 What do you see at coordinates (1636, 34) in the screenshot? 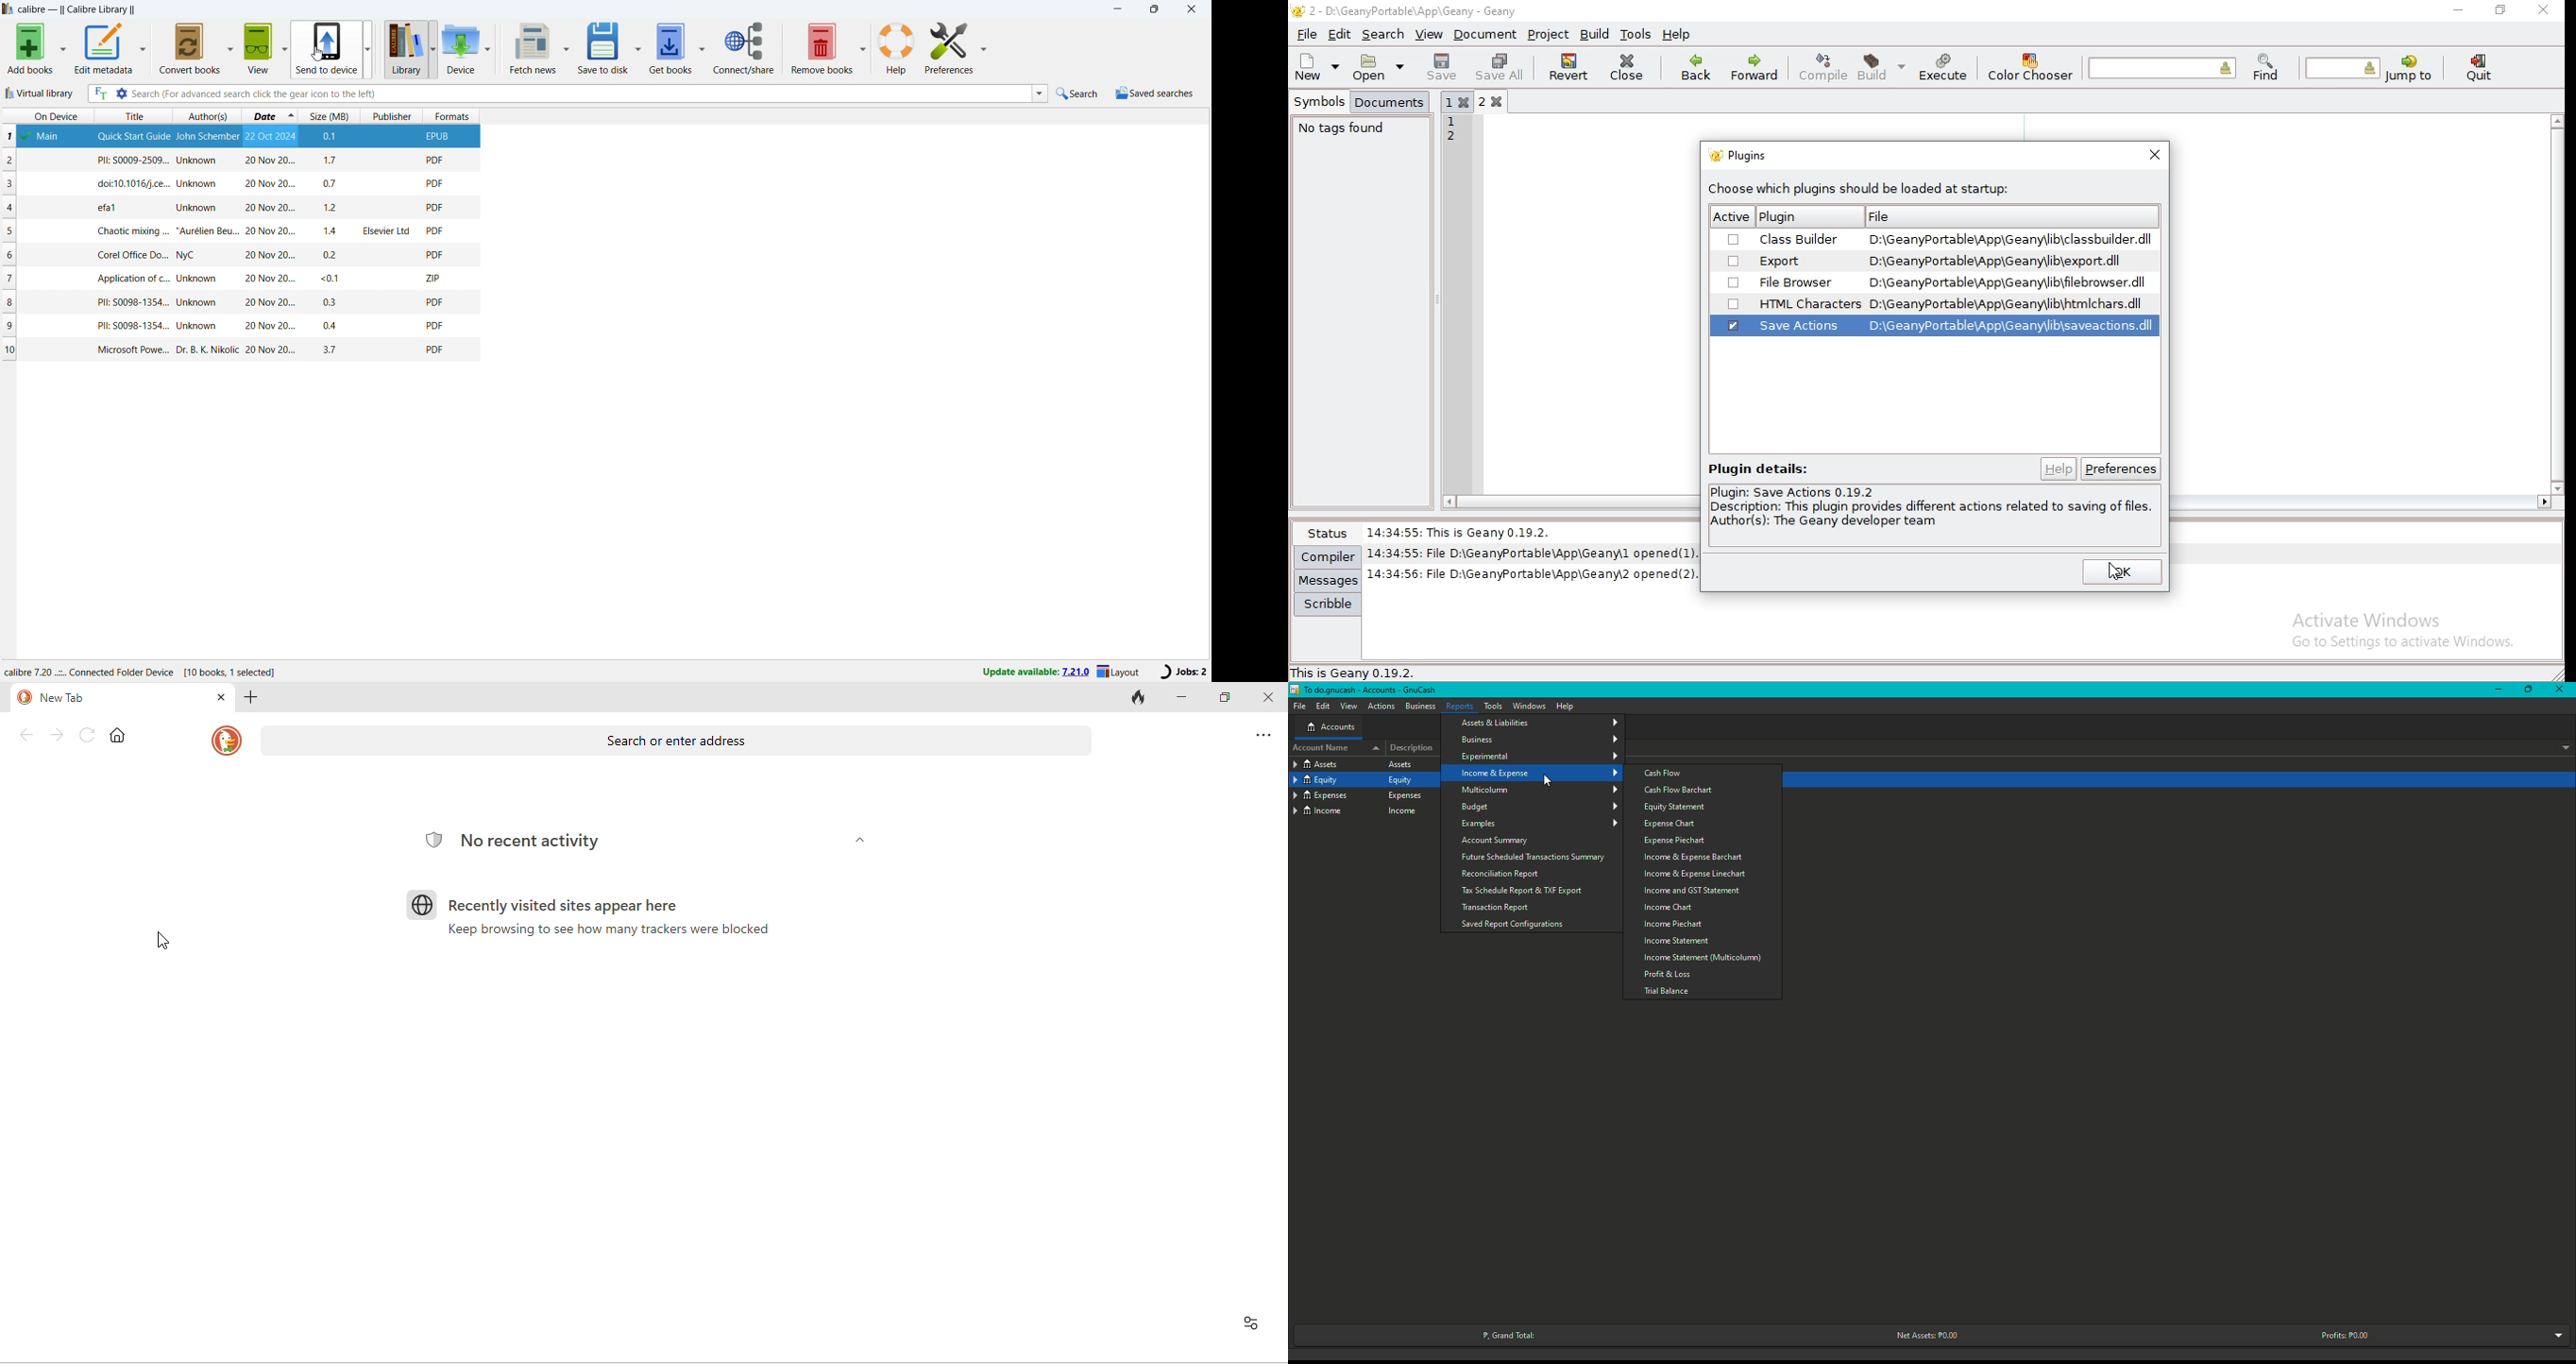
I see `tools` at bounding box center [1636, 34].